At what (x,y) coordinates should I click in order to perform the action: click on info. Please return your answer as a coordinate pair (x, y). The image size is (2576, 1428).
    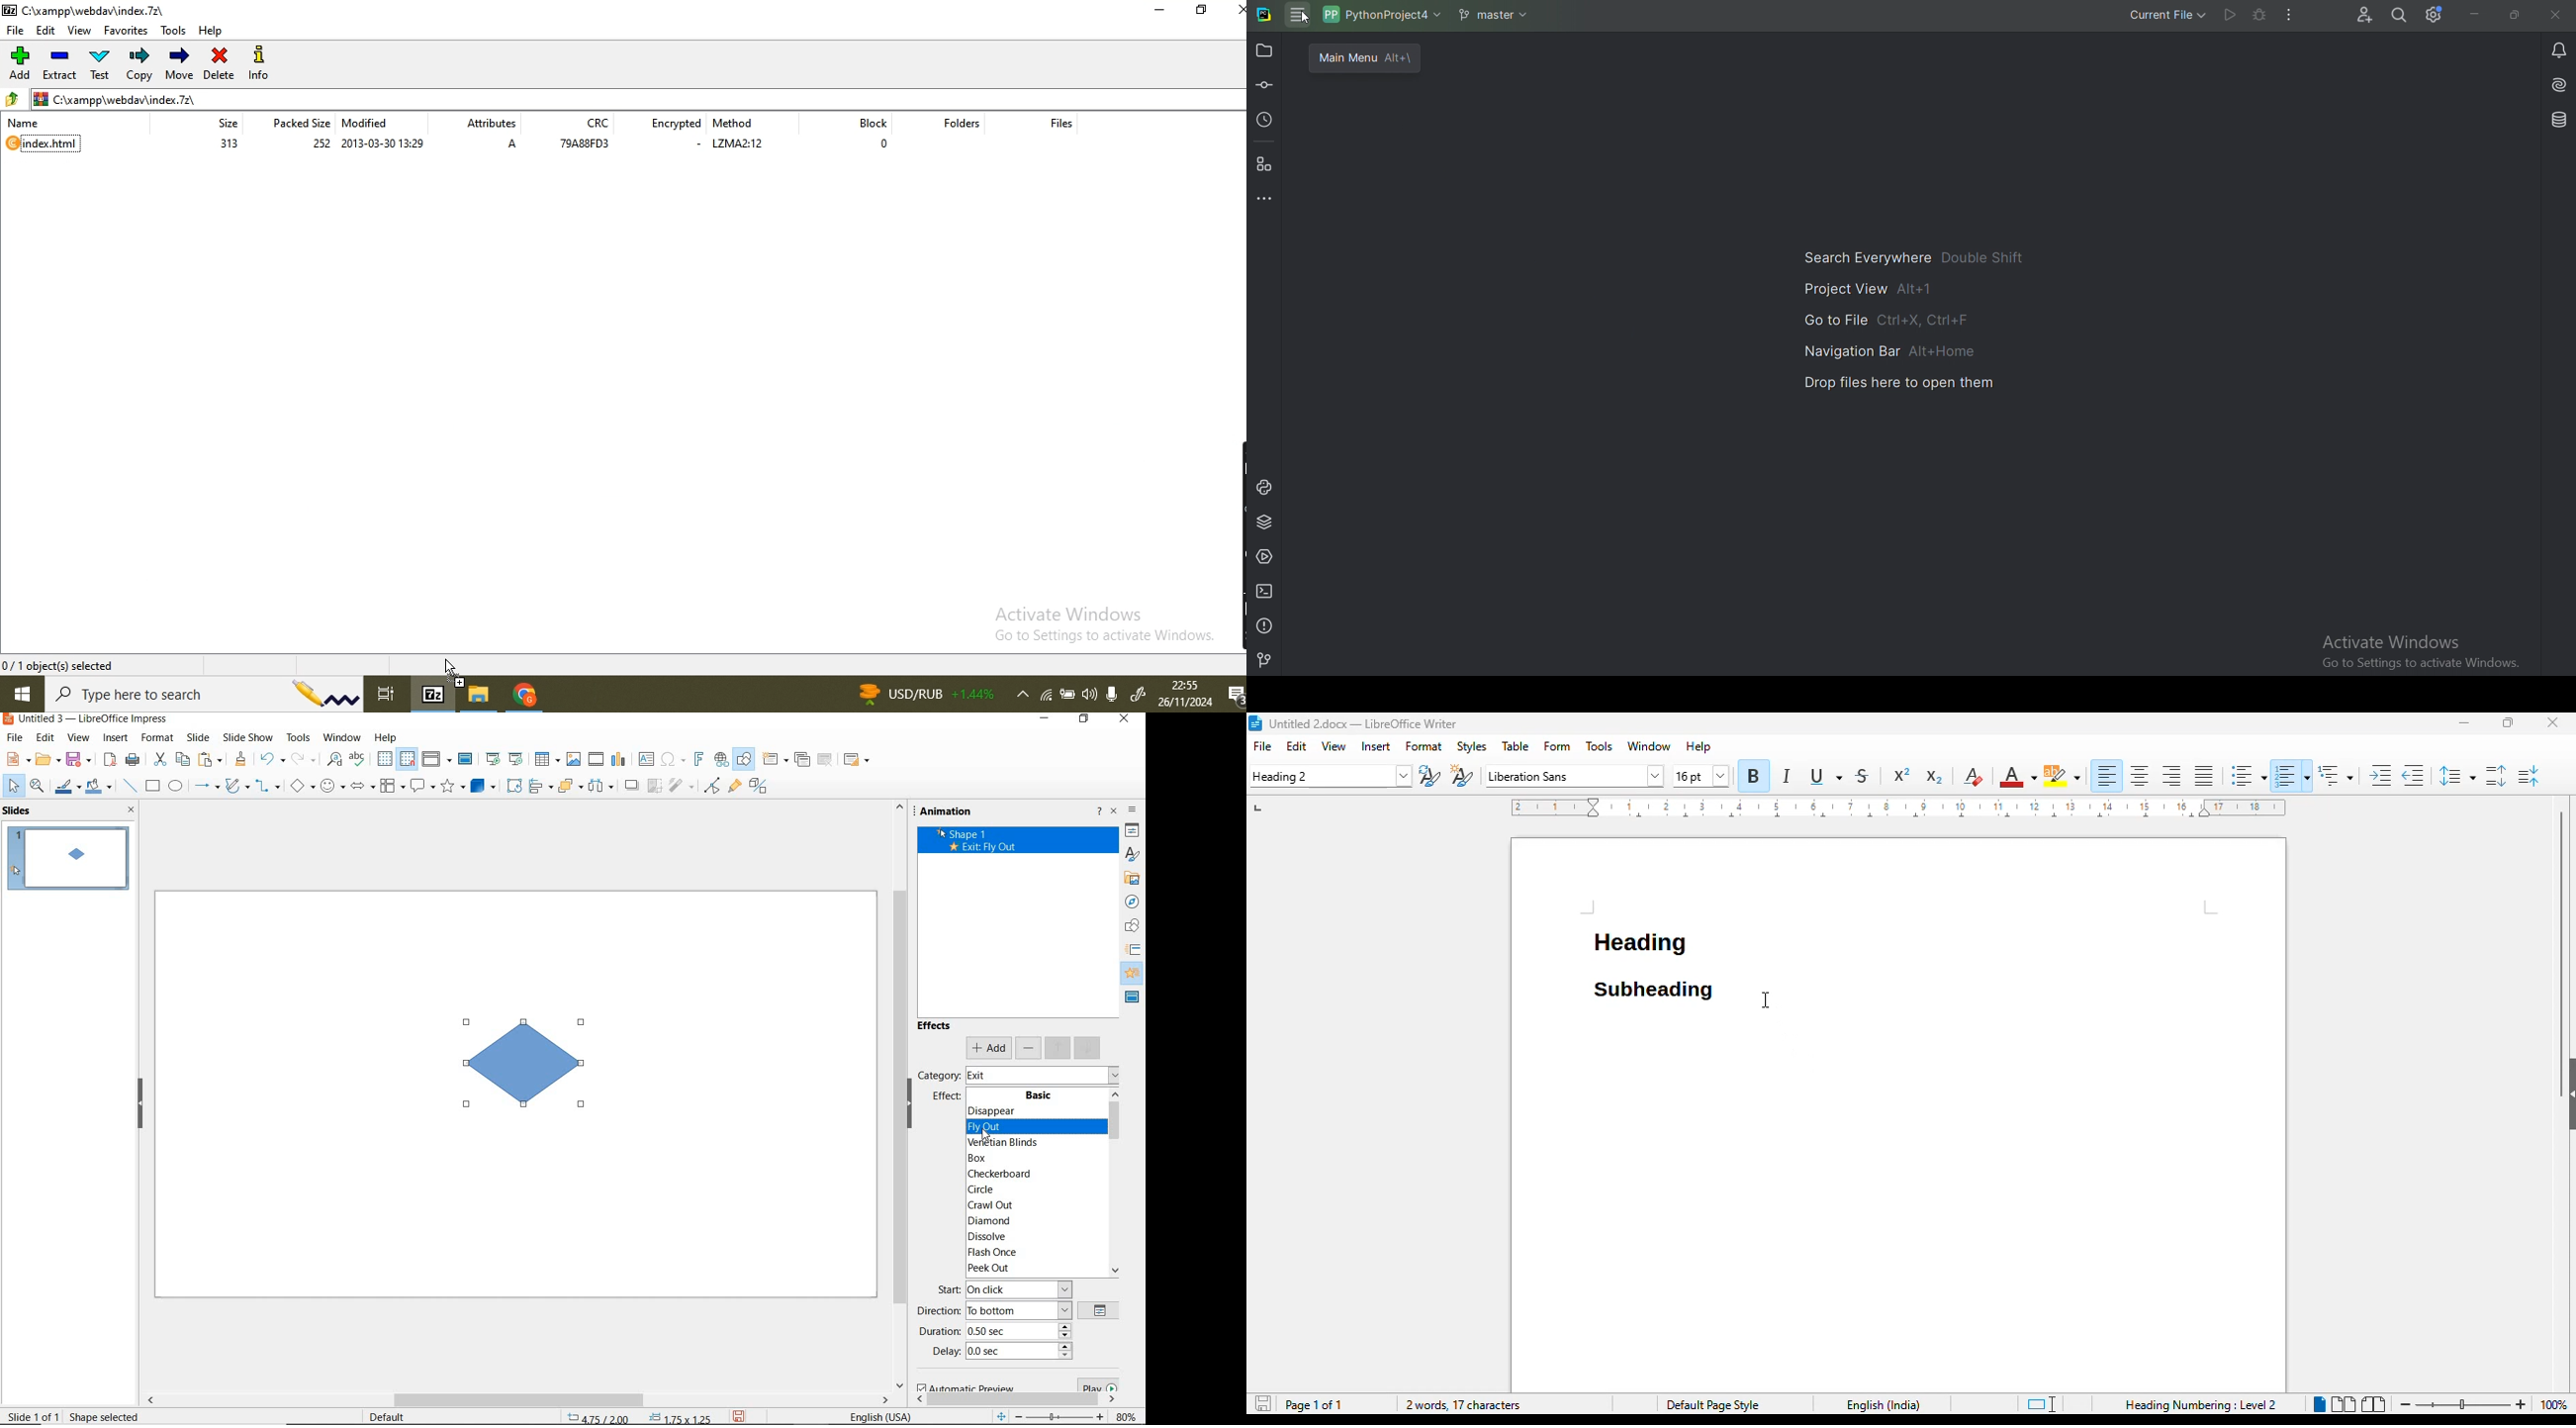
    Looking at the image, I should click on (263, 63).